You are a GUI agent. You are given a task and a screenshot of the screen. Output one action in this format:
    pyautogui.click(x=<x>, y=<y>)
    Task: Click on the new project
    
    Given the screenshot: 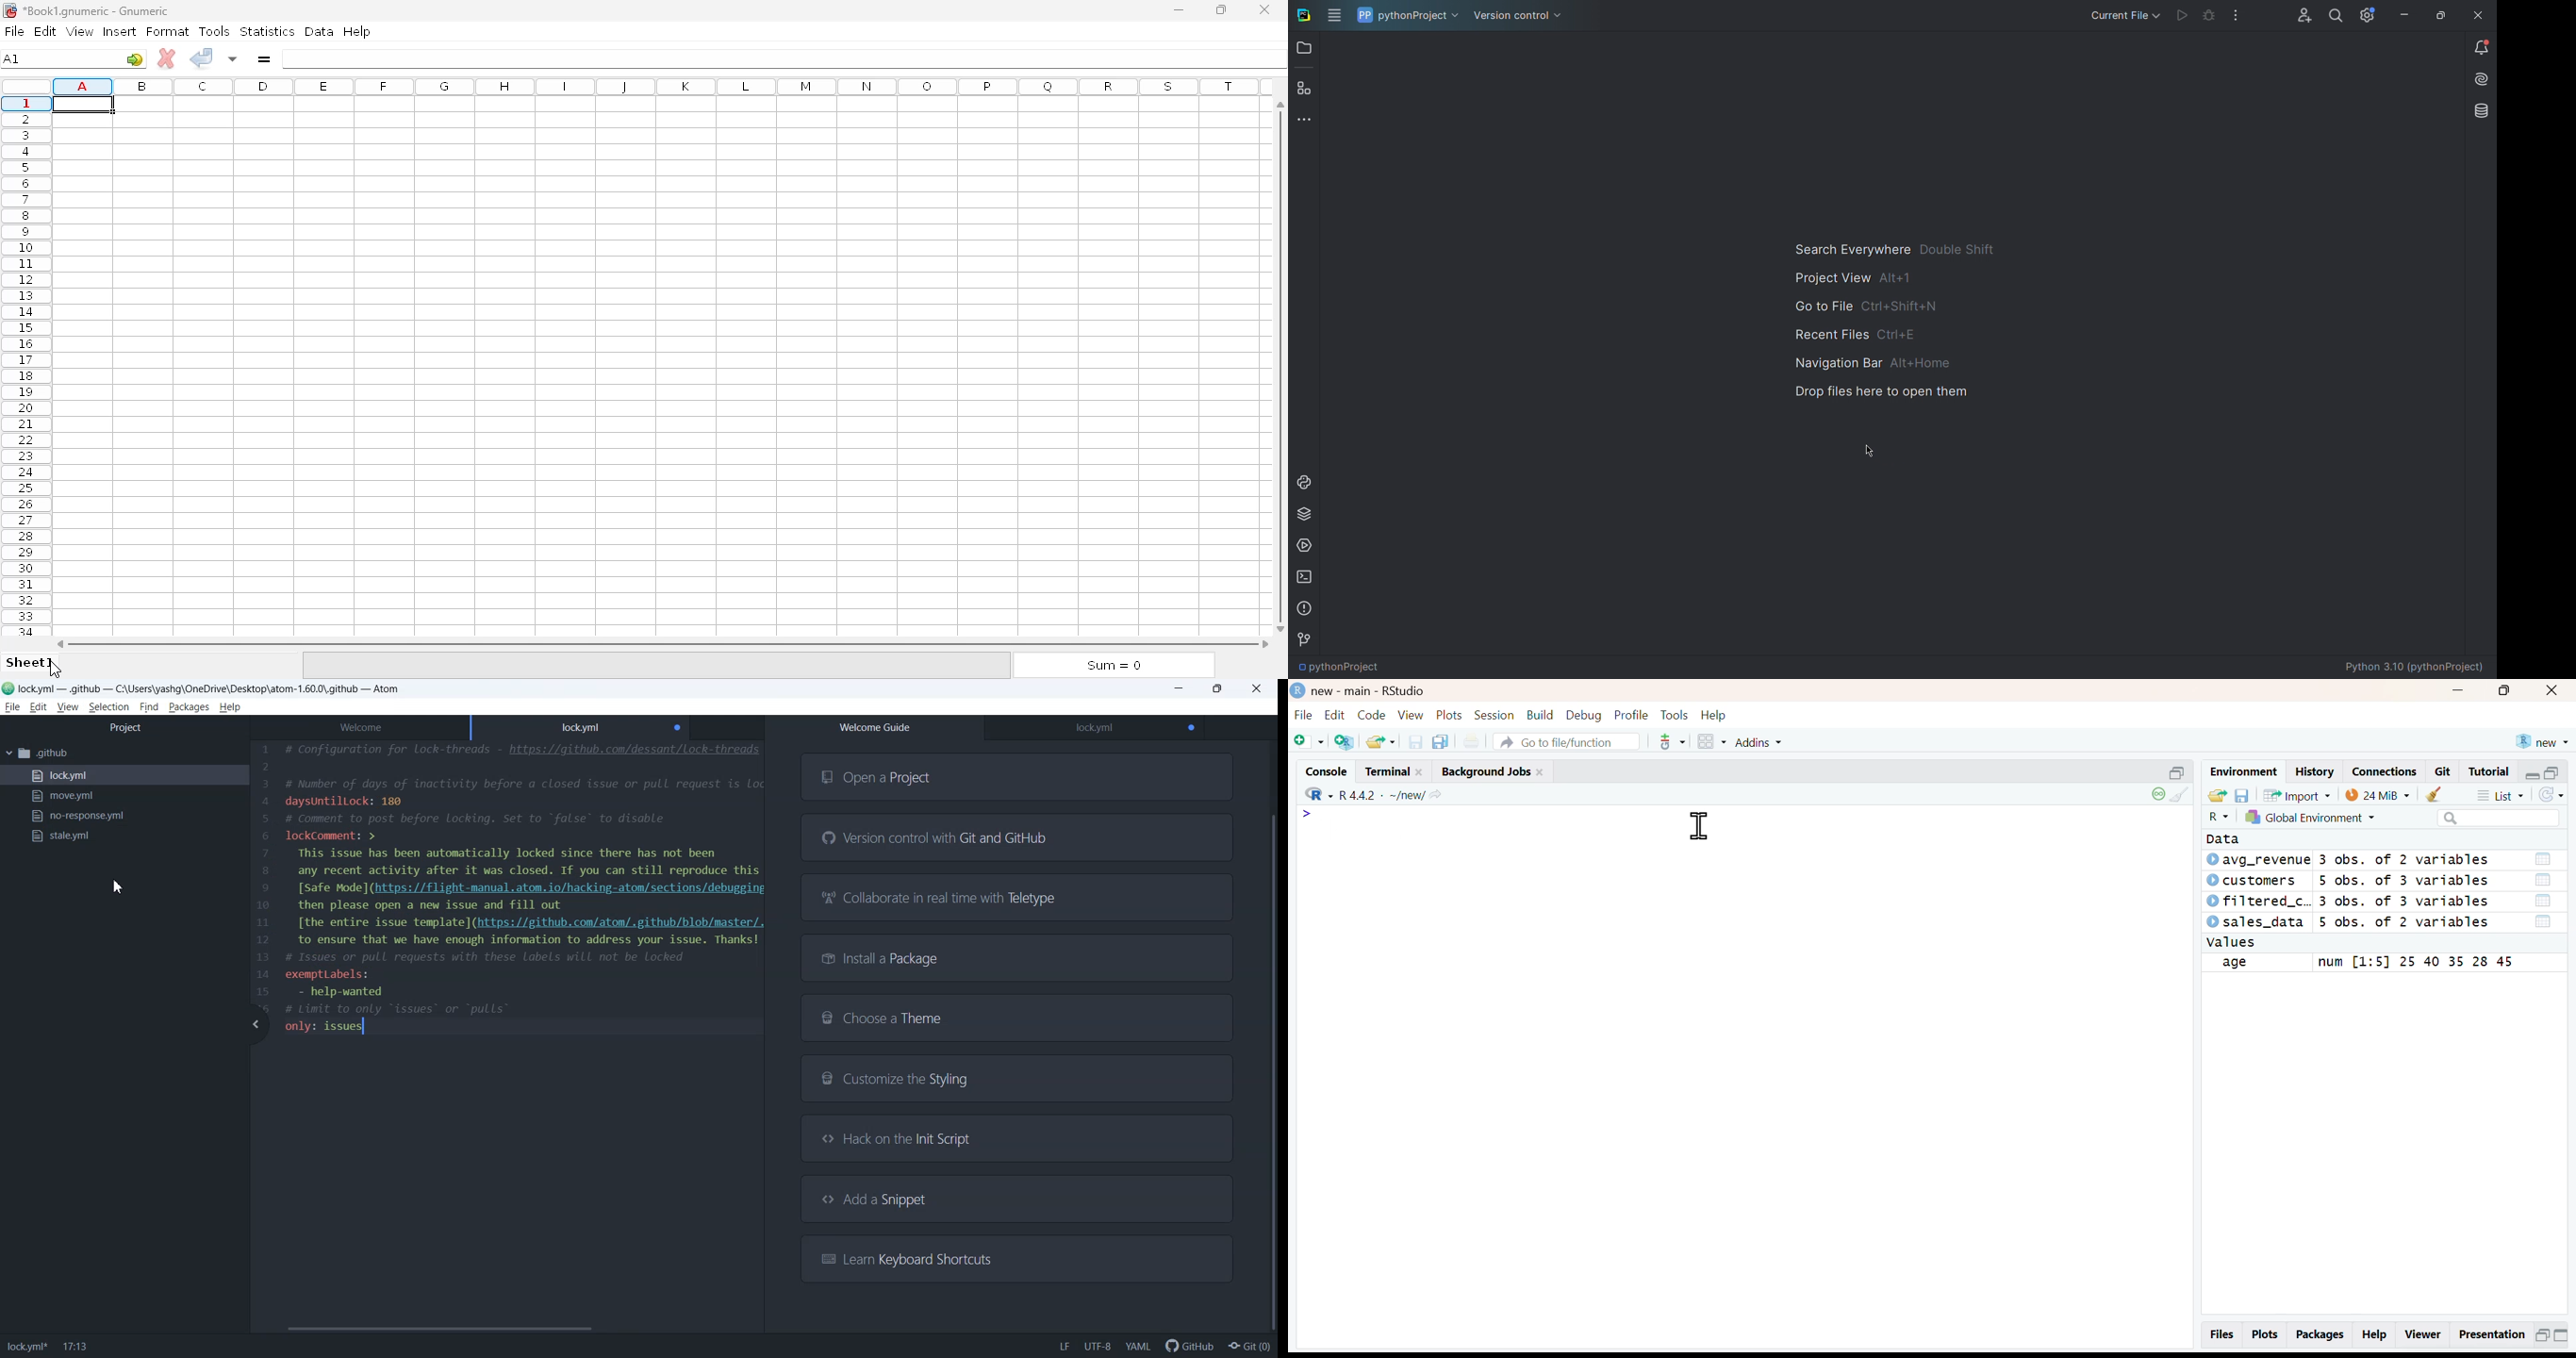 What is the action you would take?
    pyautogui.click(x=2541, y=741)
    